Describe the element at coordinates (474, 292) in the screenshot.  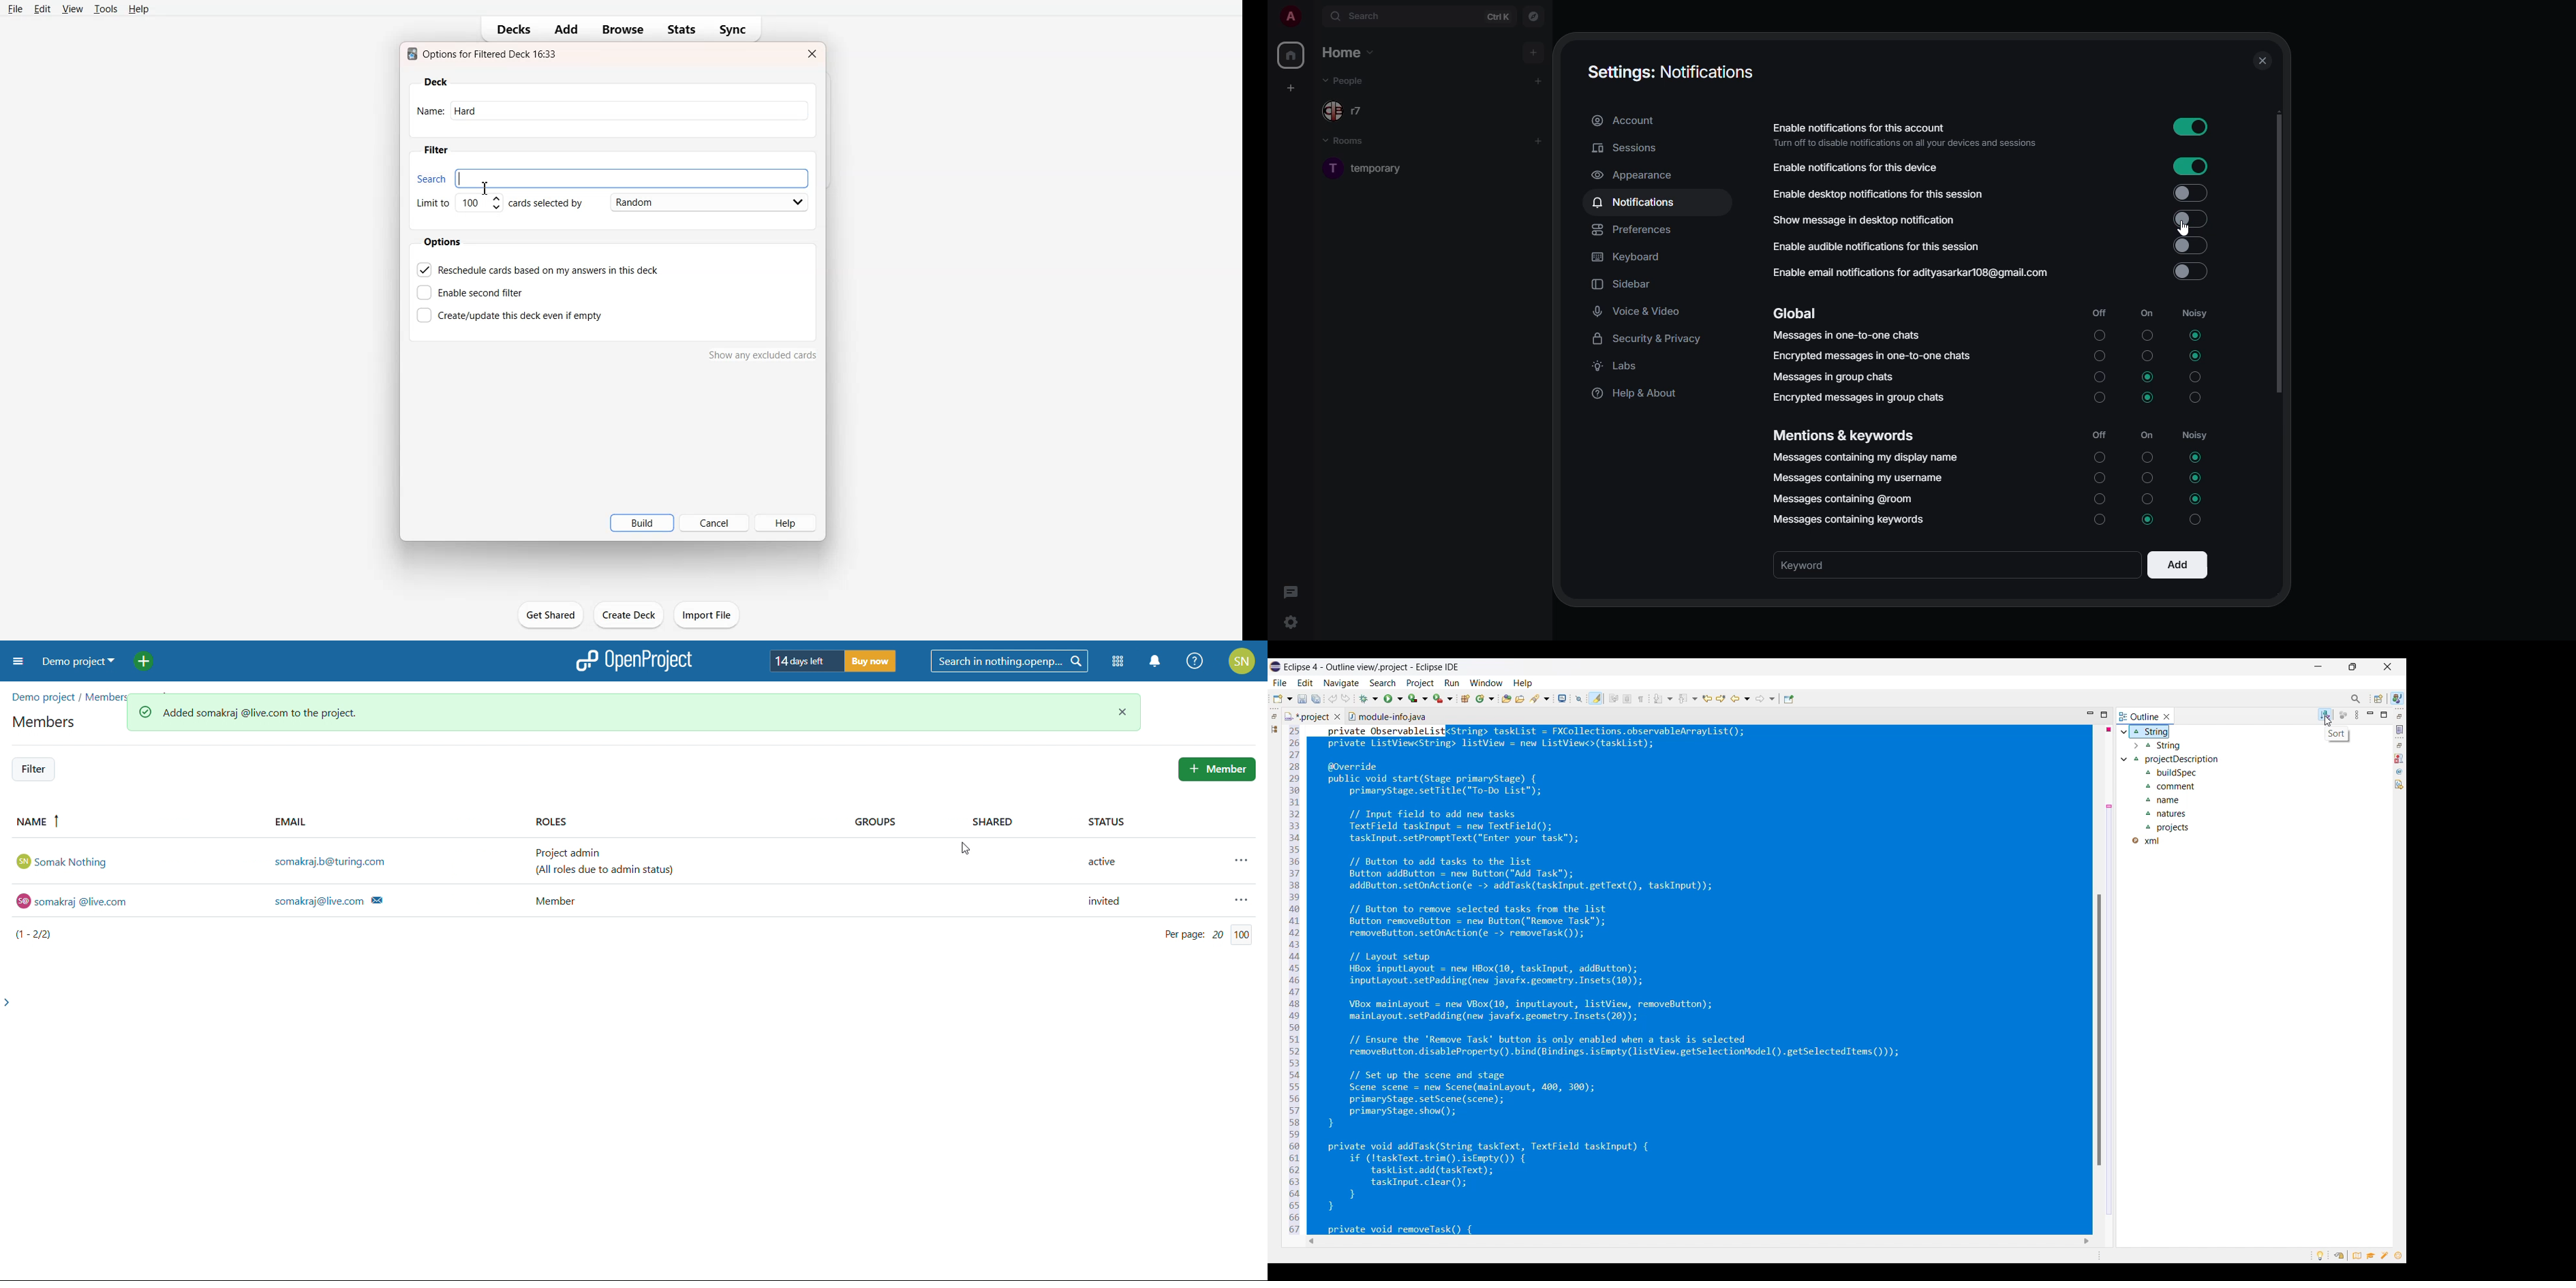
I see `Enable second filter` at that location.